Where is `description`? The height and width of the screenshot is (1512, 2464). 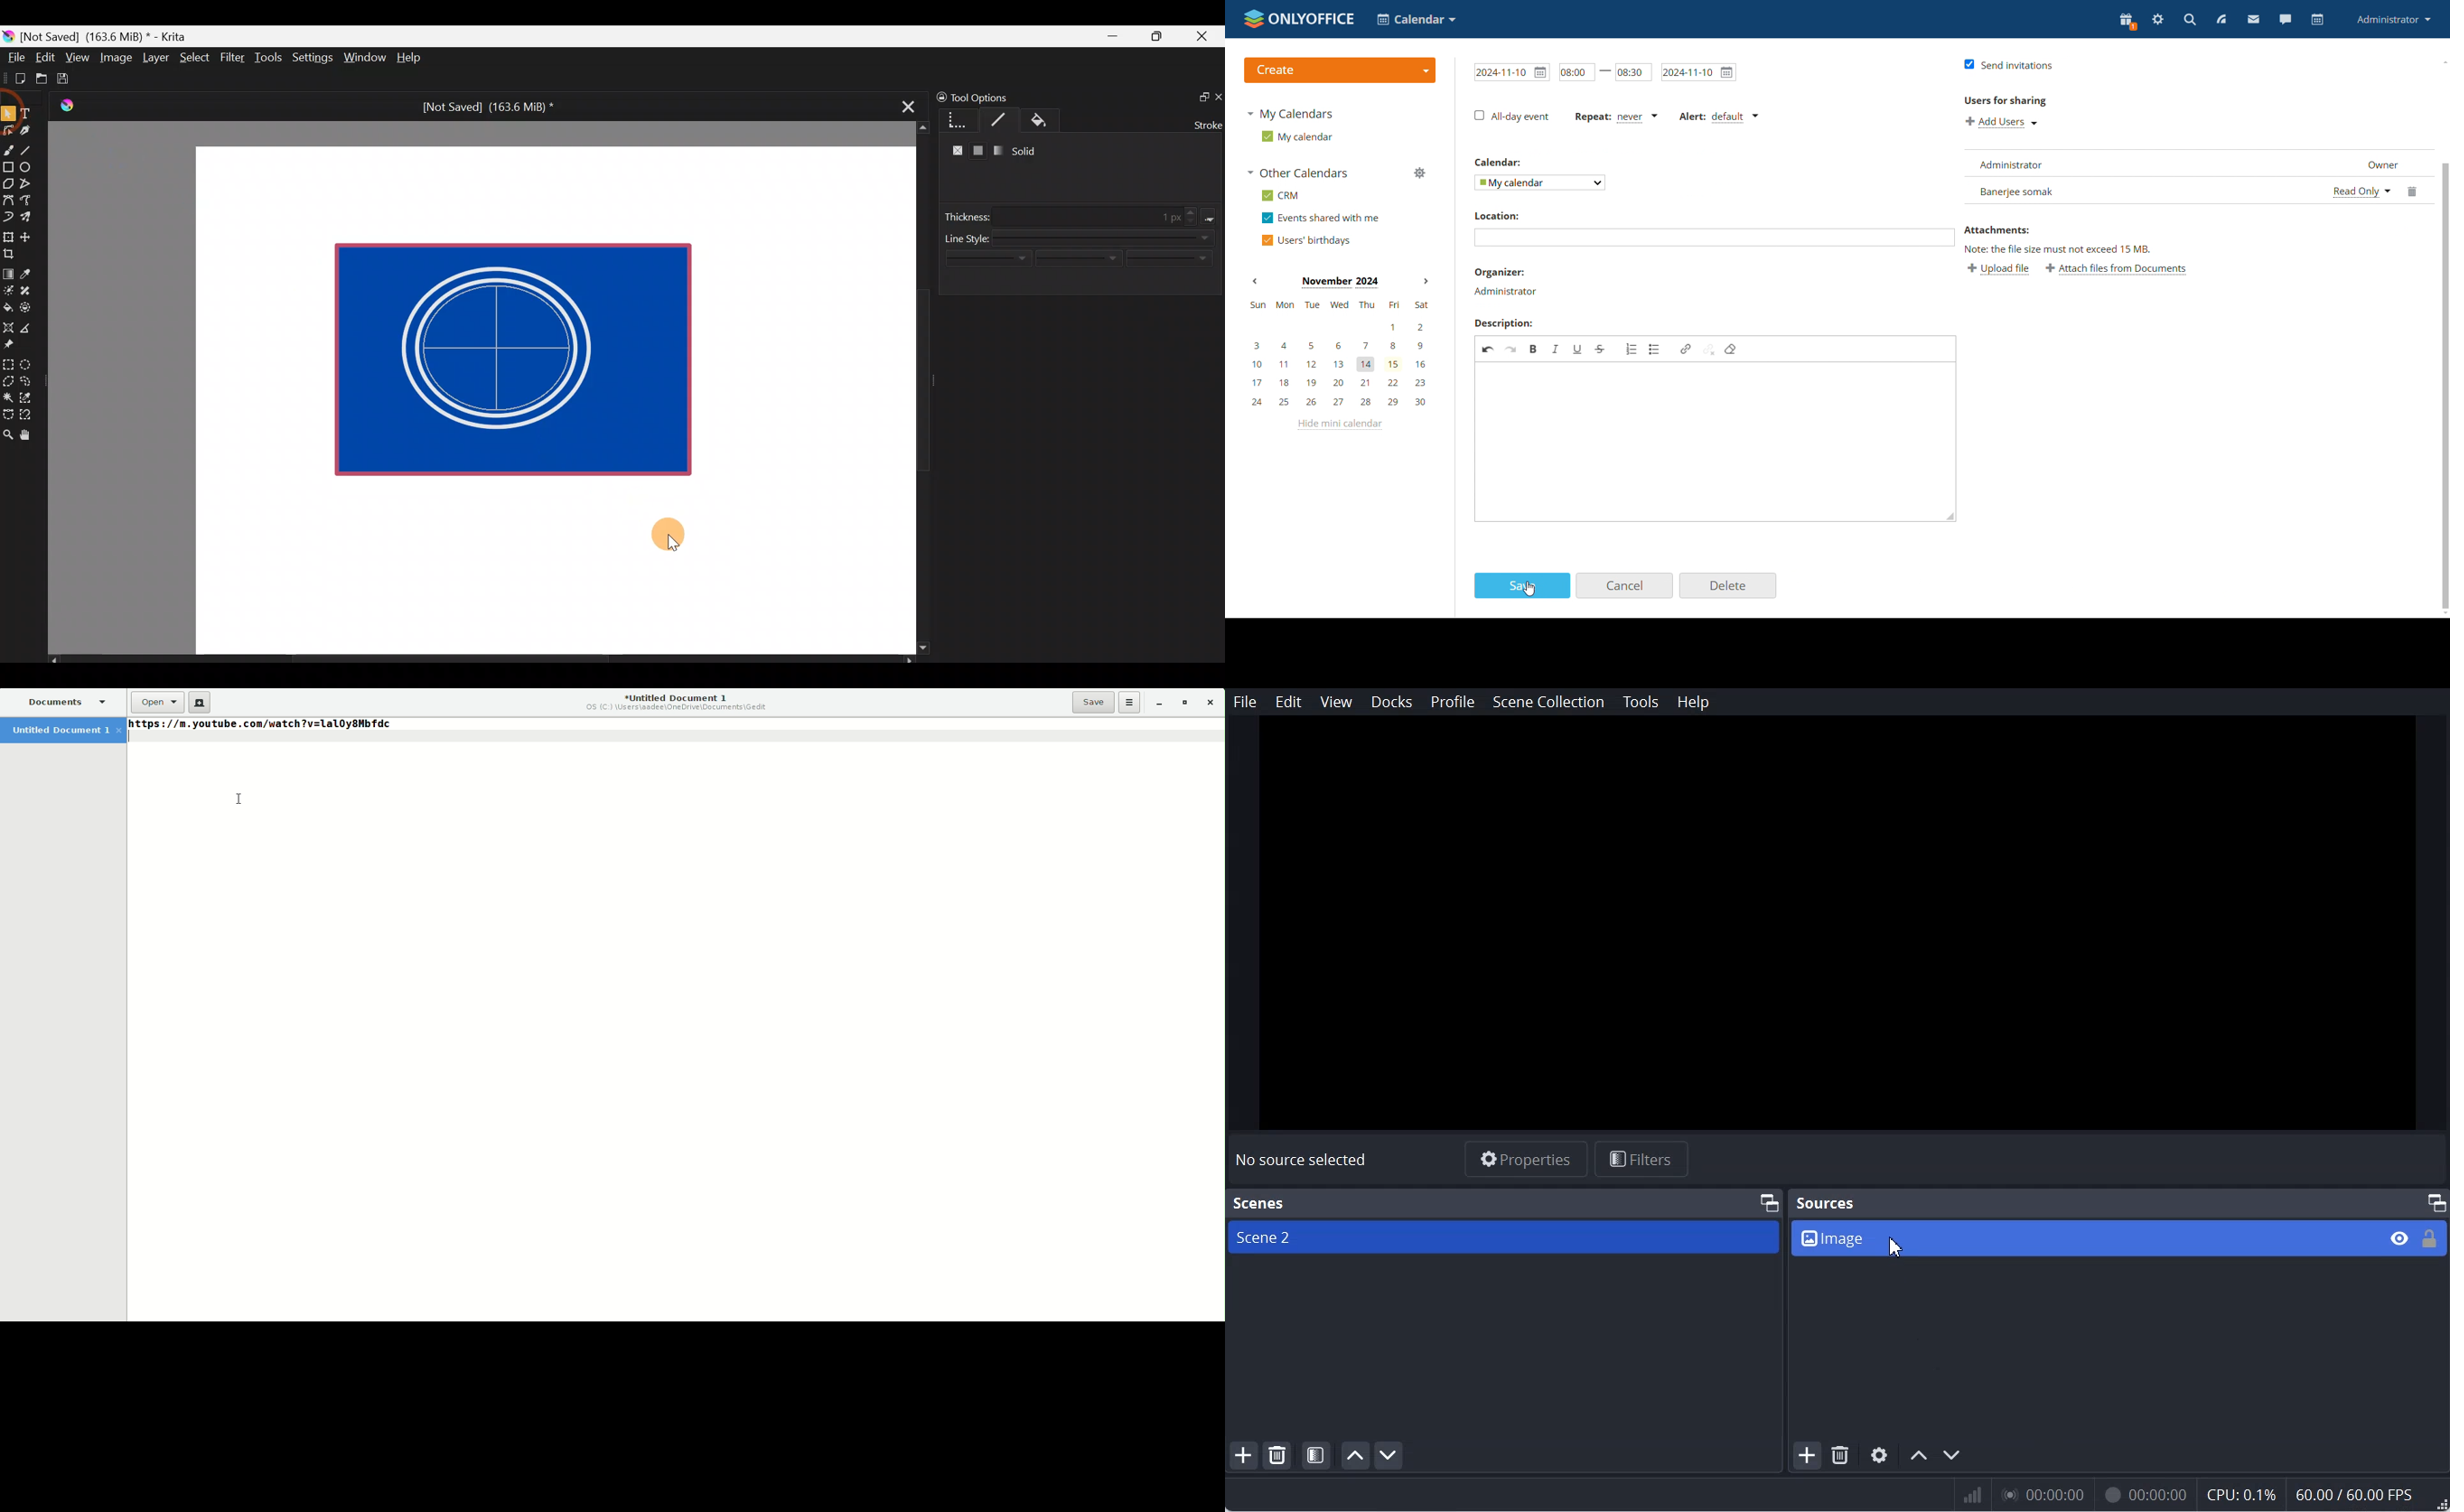 description is located at coordinates (1503, 324).